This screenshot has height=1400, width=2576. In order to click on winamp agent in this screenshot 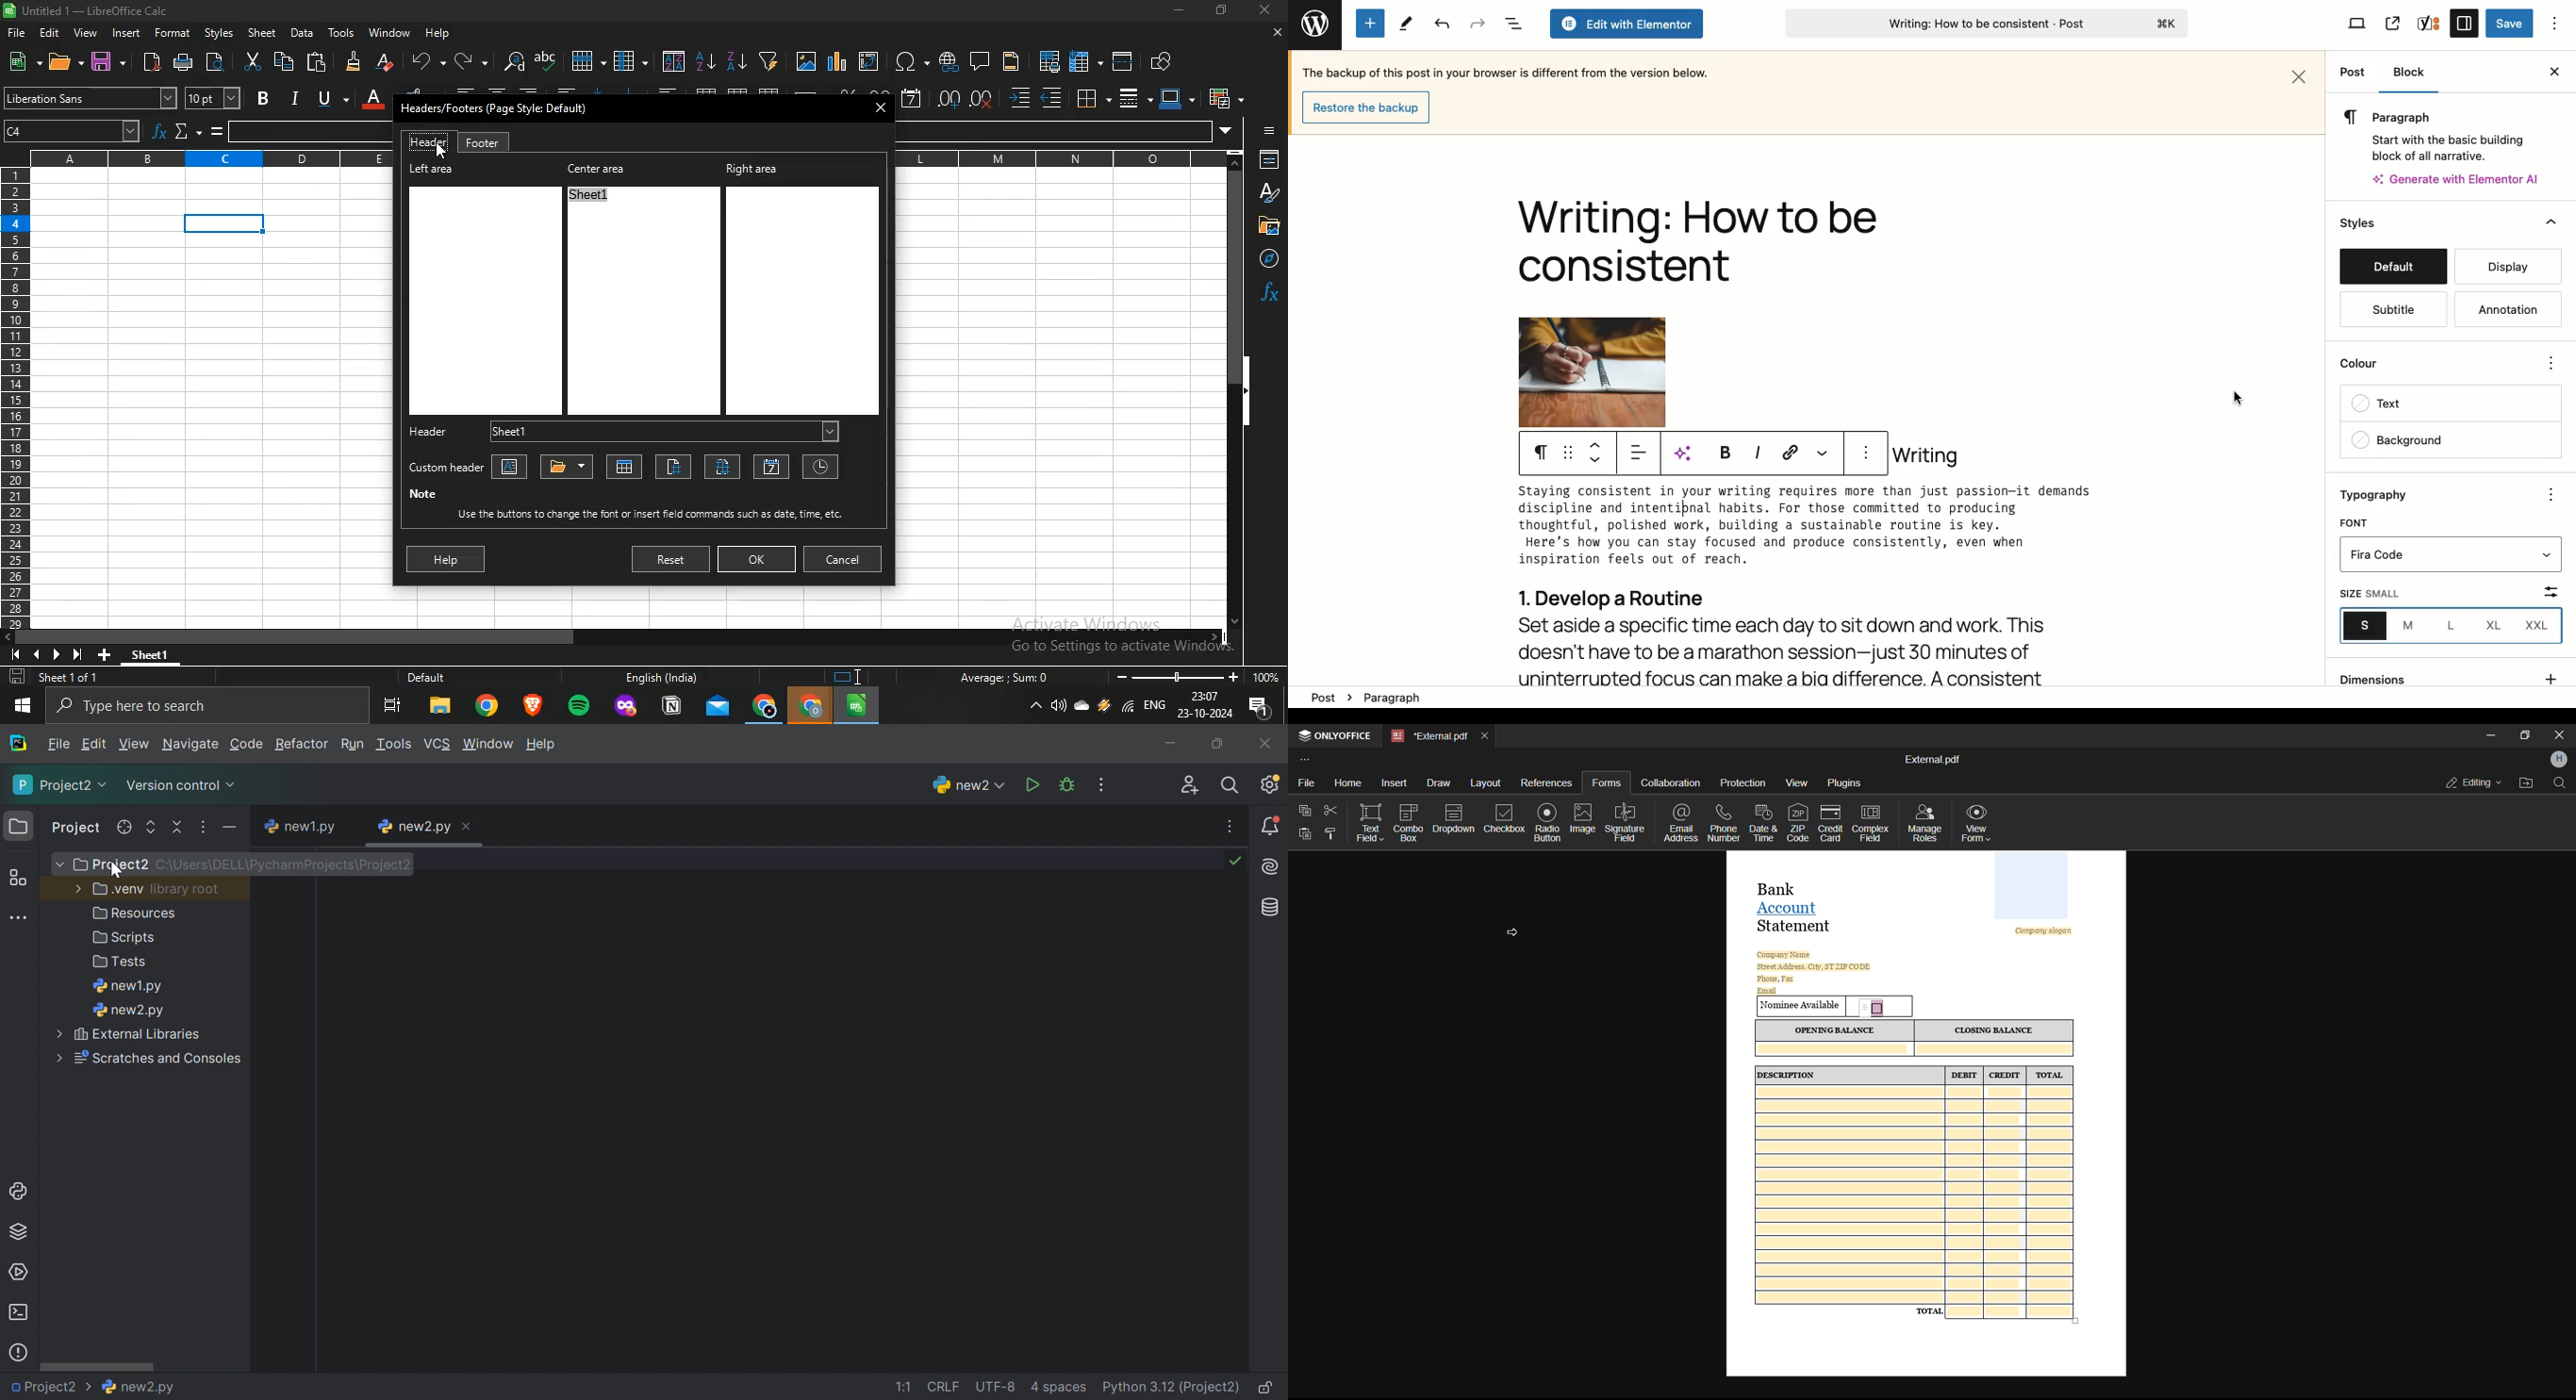, I will do `click(1104, 711)`.